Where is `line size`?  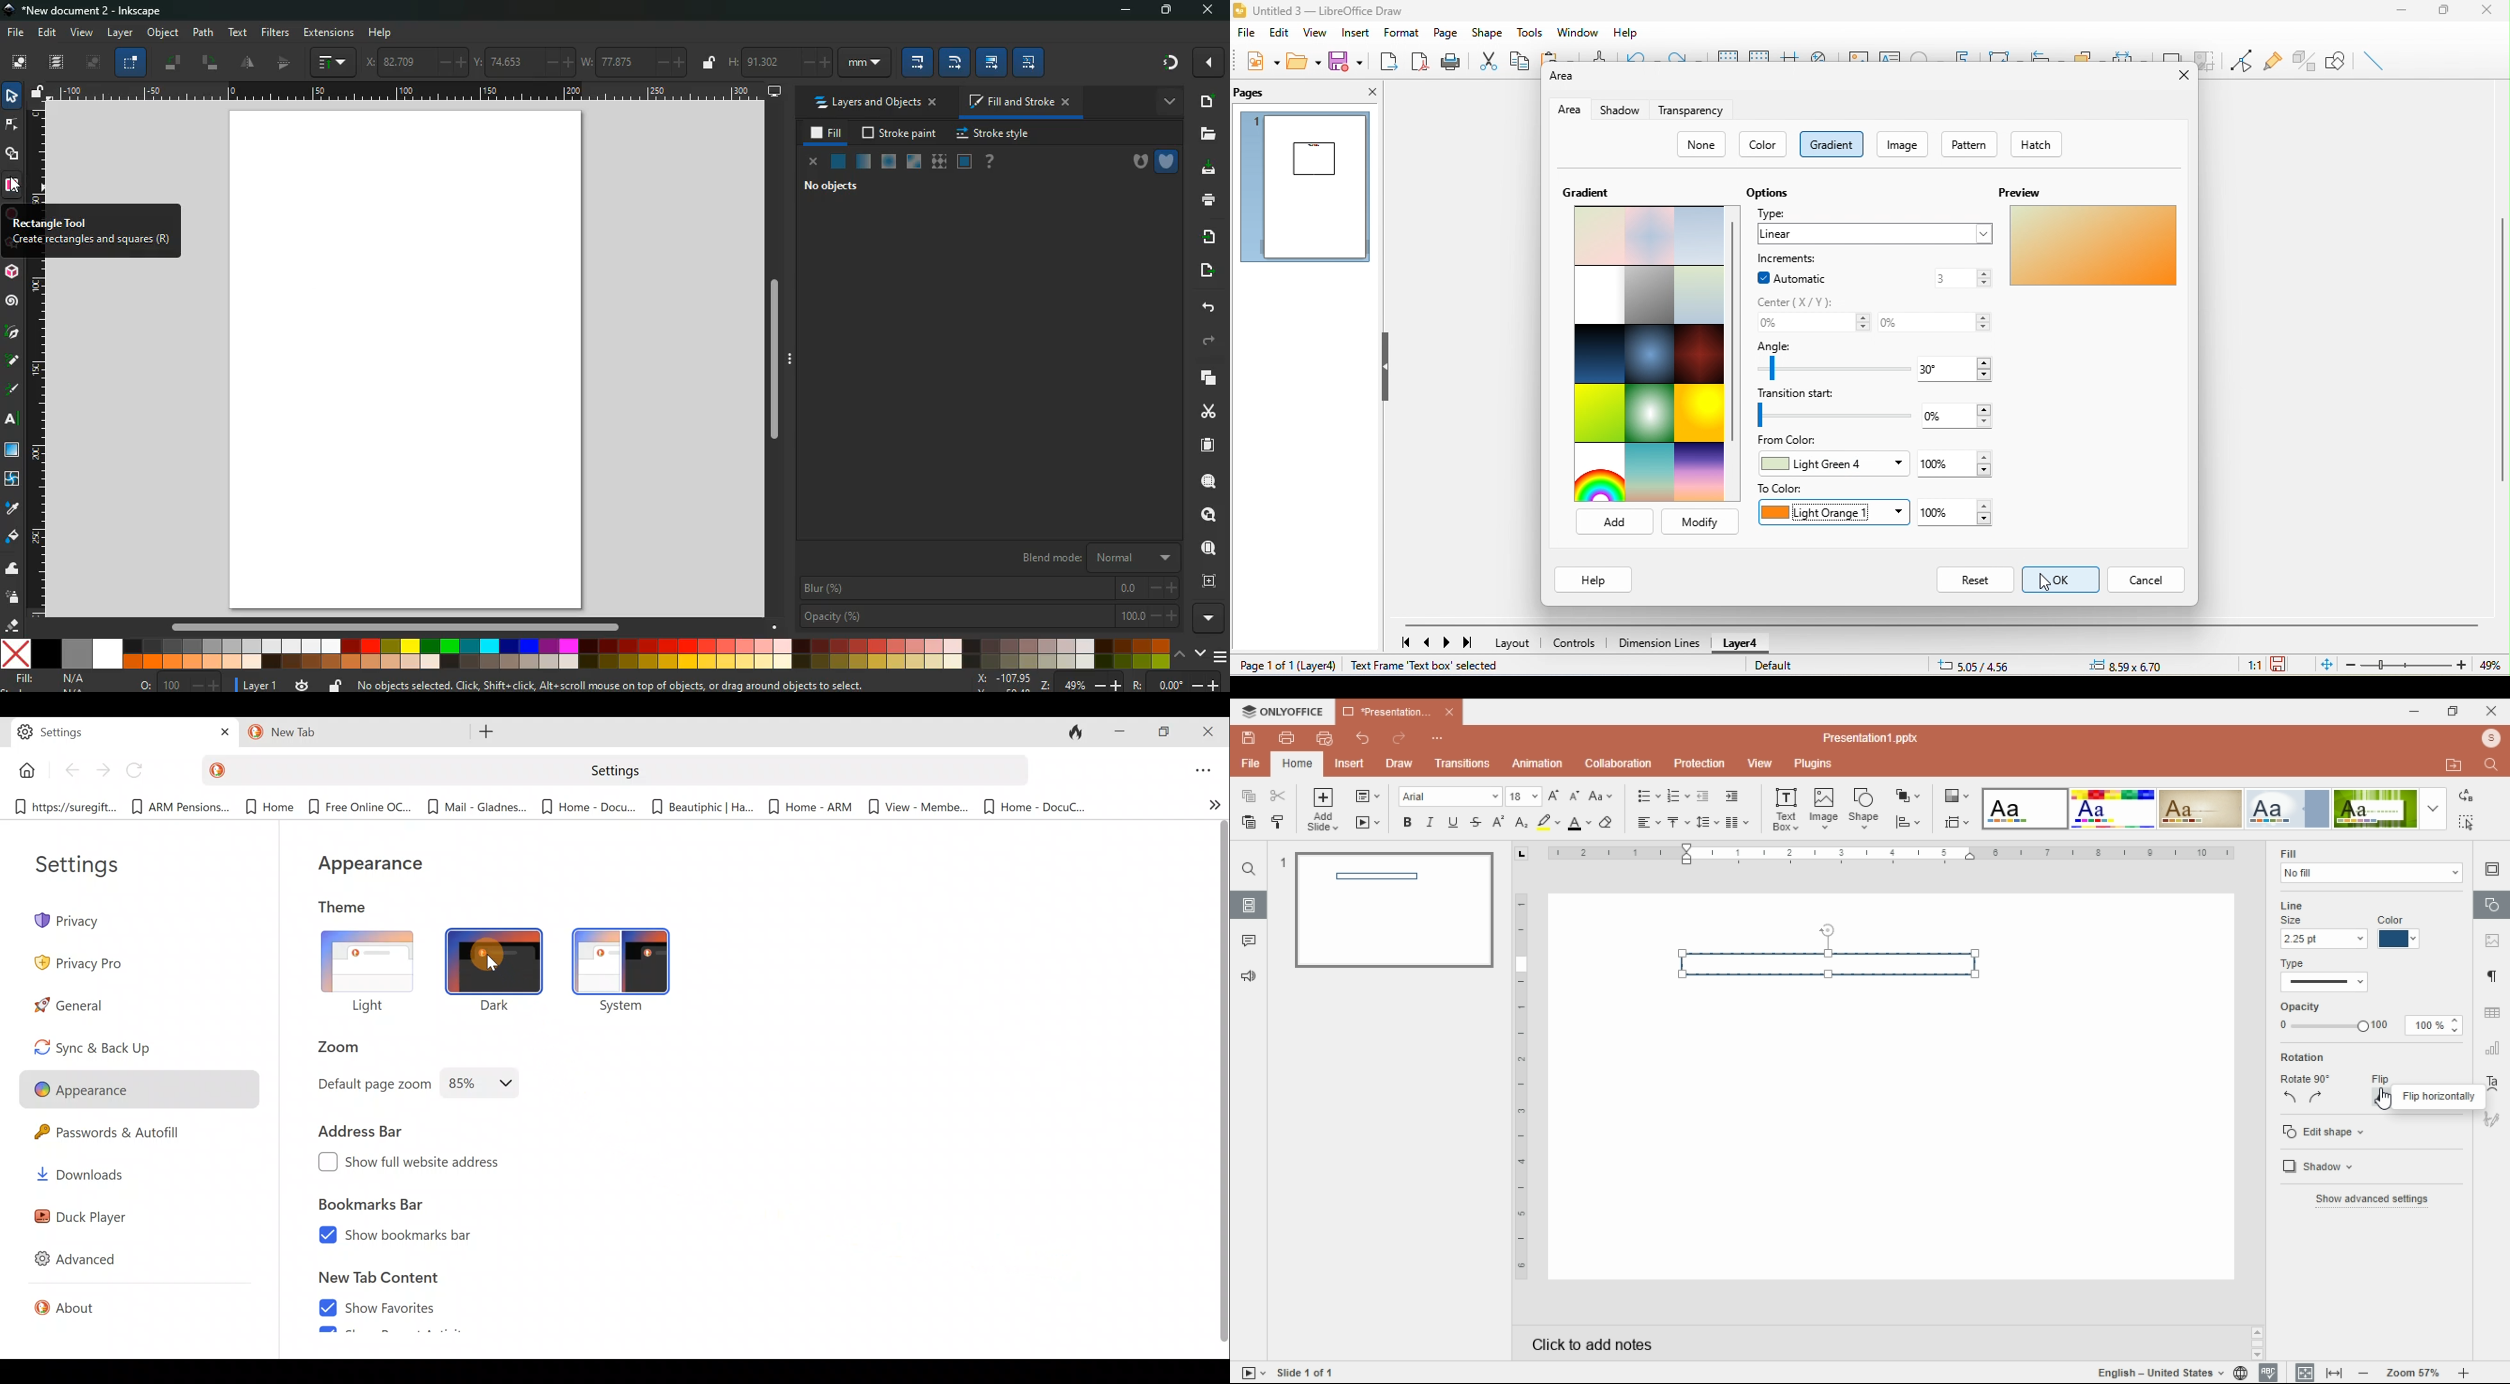 line size is located at coordinates (2324, 939).